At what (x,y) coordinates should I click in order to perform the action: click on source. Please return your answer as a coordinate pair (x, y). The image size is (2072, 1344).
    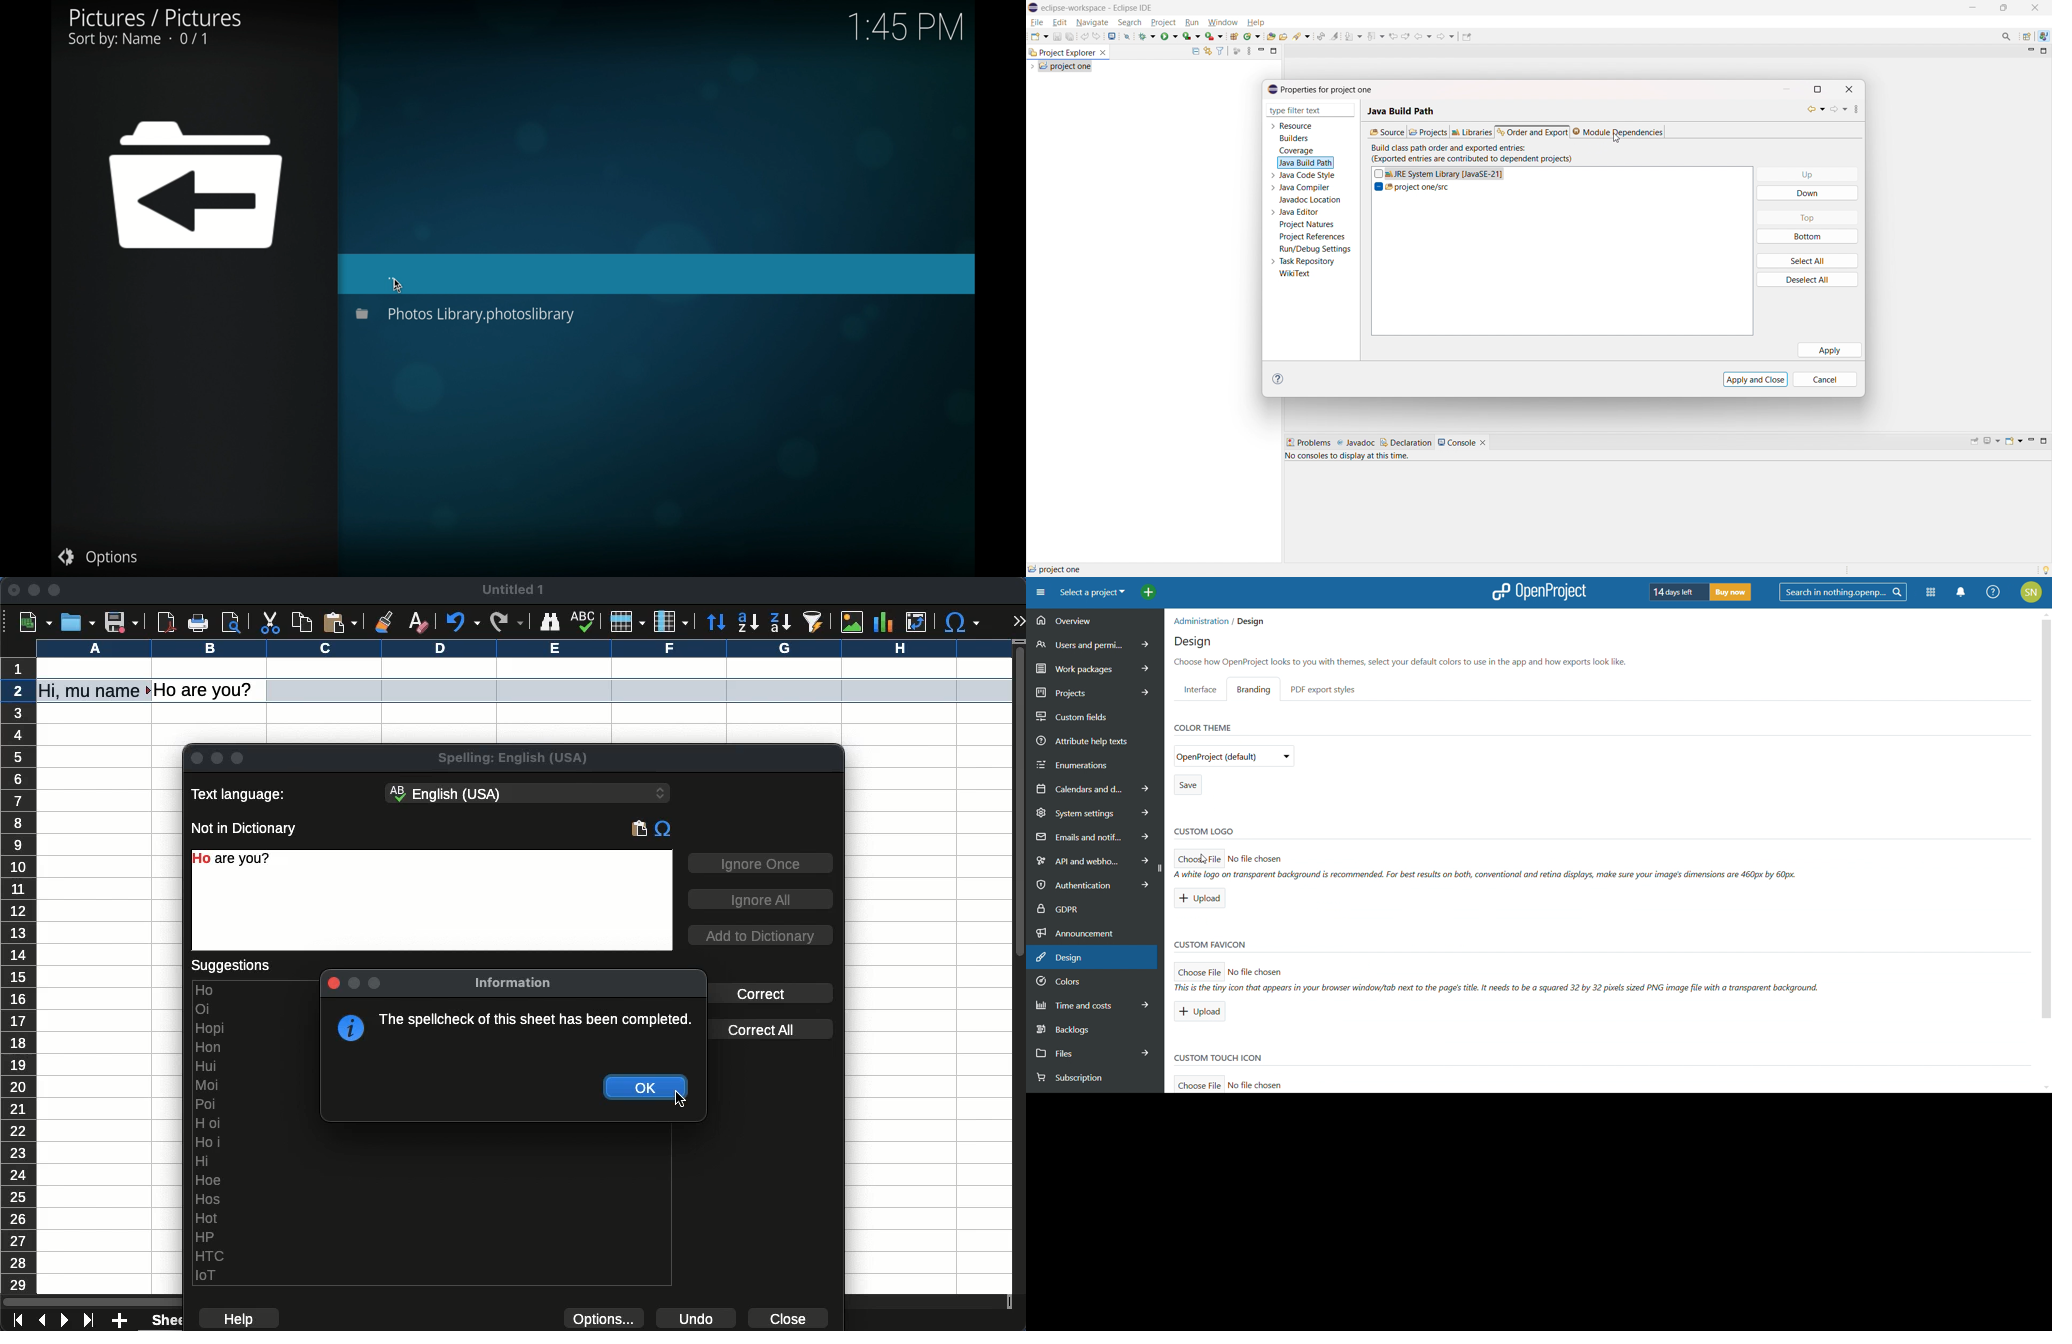
    Looking at the image, I should click on (1386, 131).